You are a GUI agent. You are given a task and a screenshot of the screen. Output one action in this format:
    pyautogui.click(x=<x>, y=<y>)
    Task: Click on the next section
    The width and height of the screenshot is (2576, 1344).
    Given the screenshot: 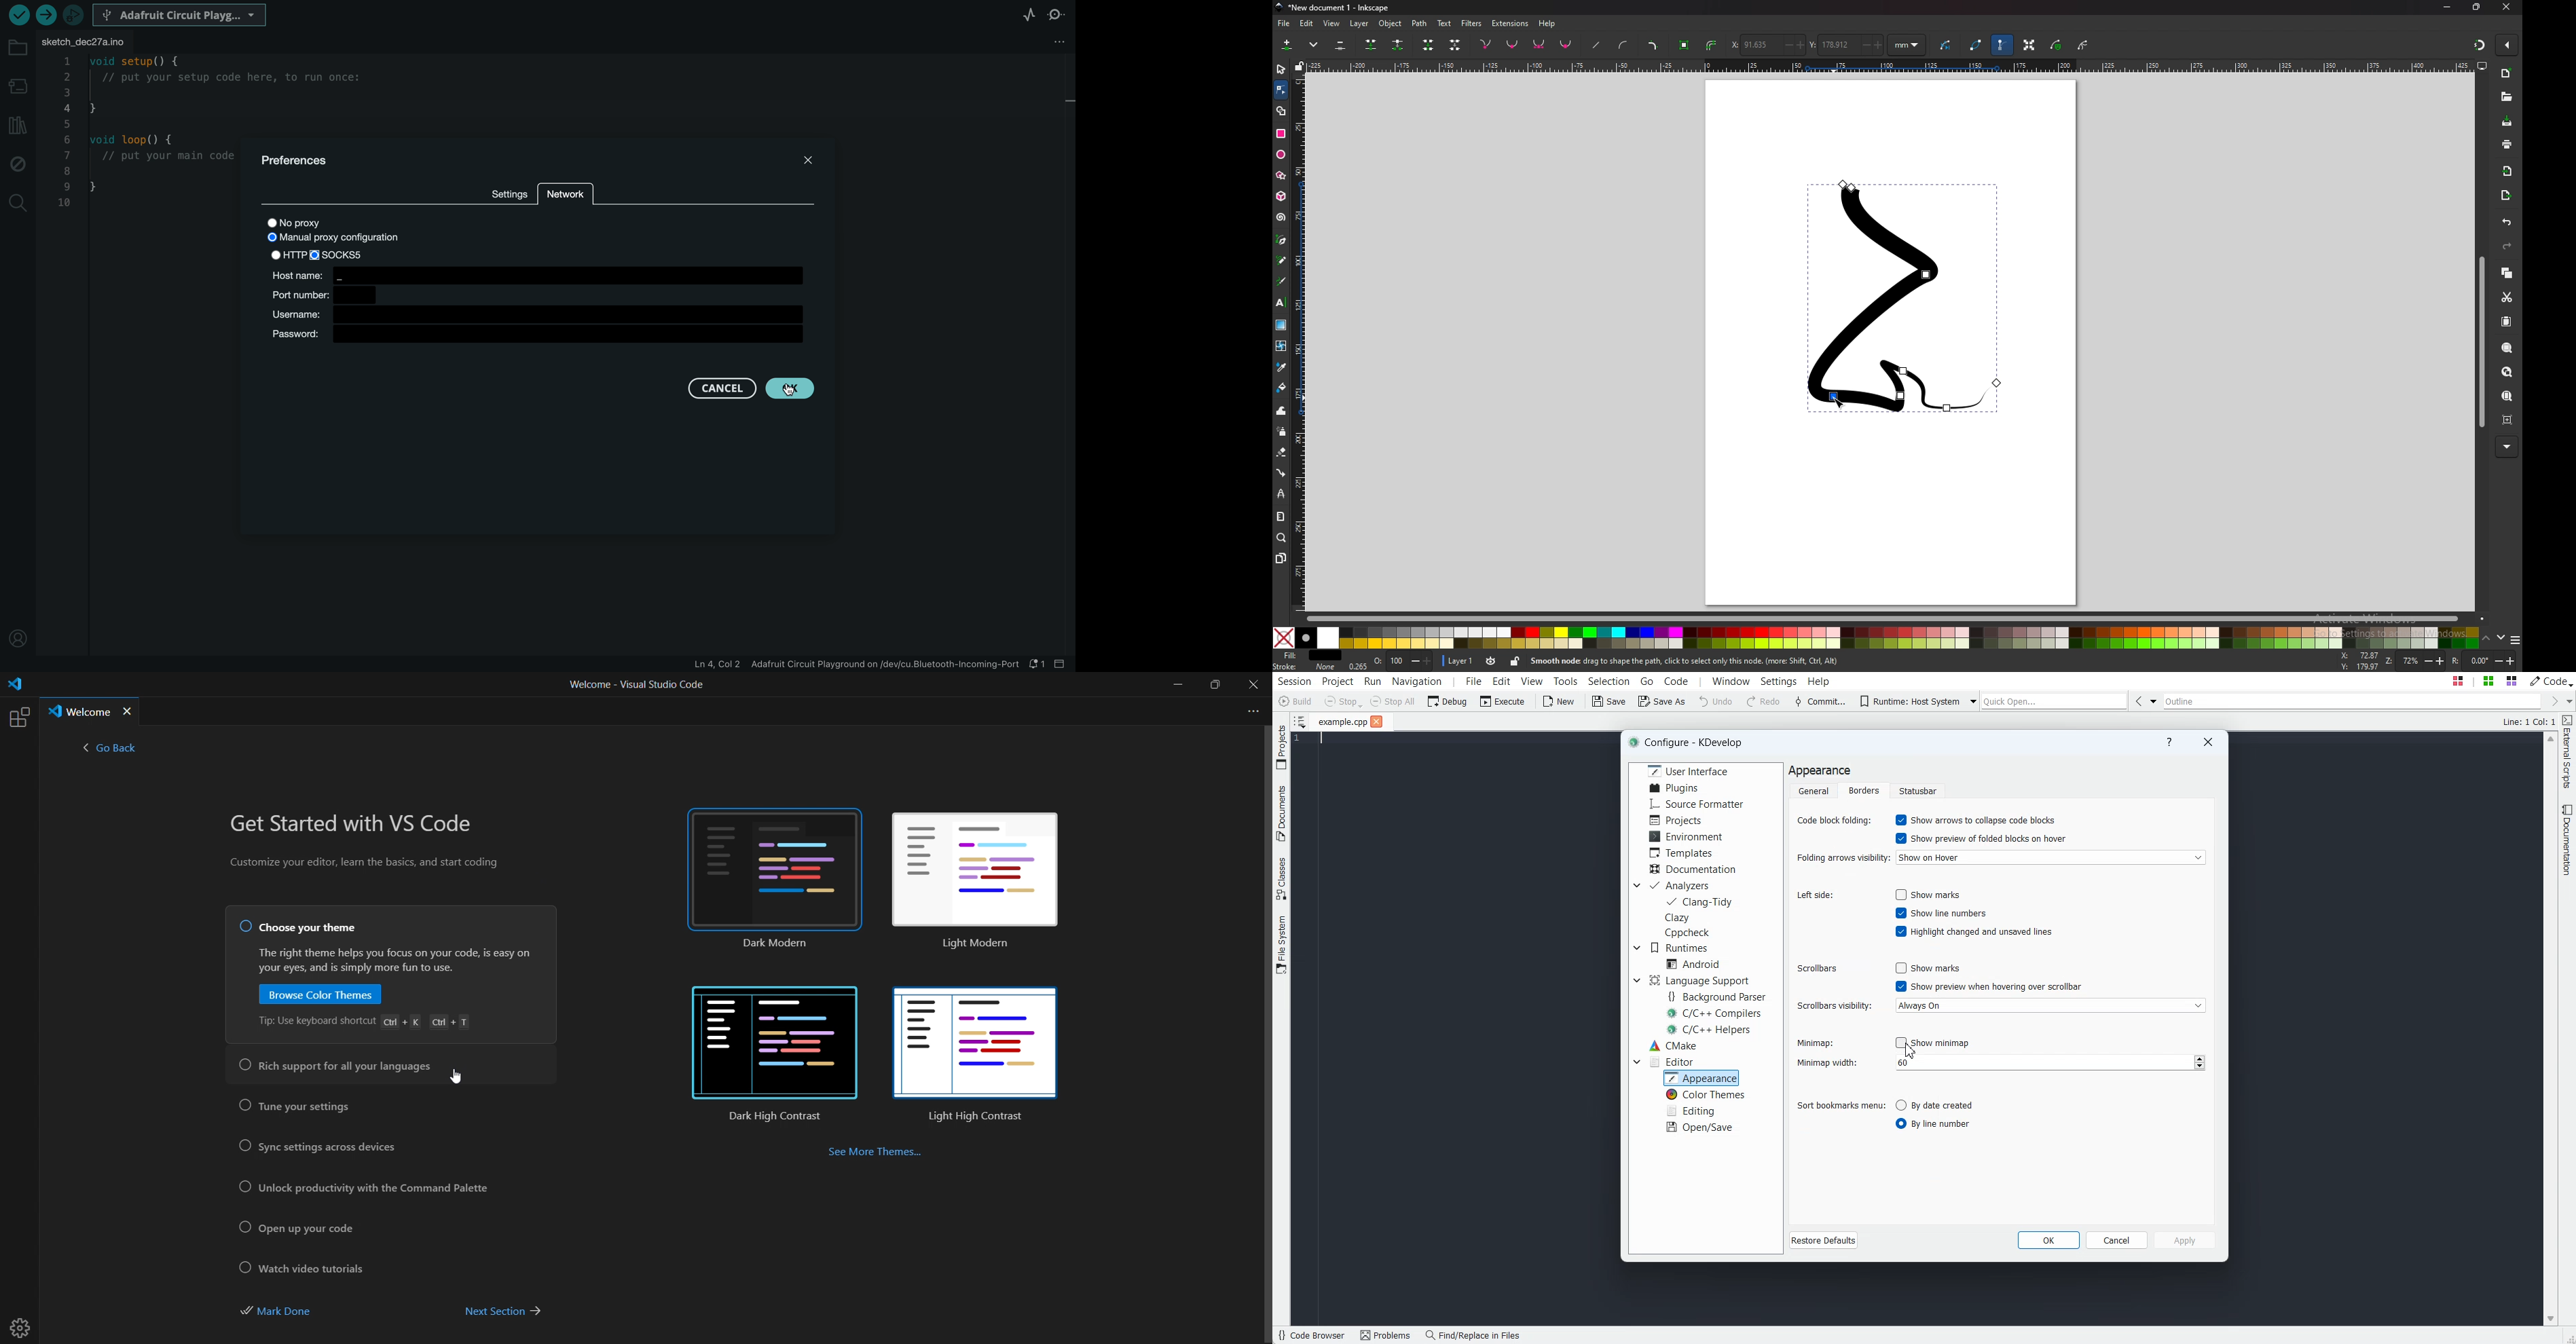 What is the action you would take?
    pyautogui.click(x=508, y=1310)
    